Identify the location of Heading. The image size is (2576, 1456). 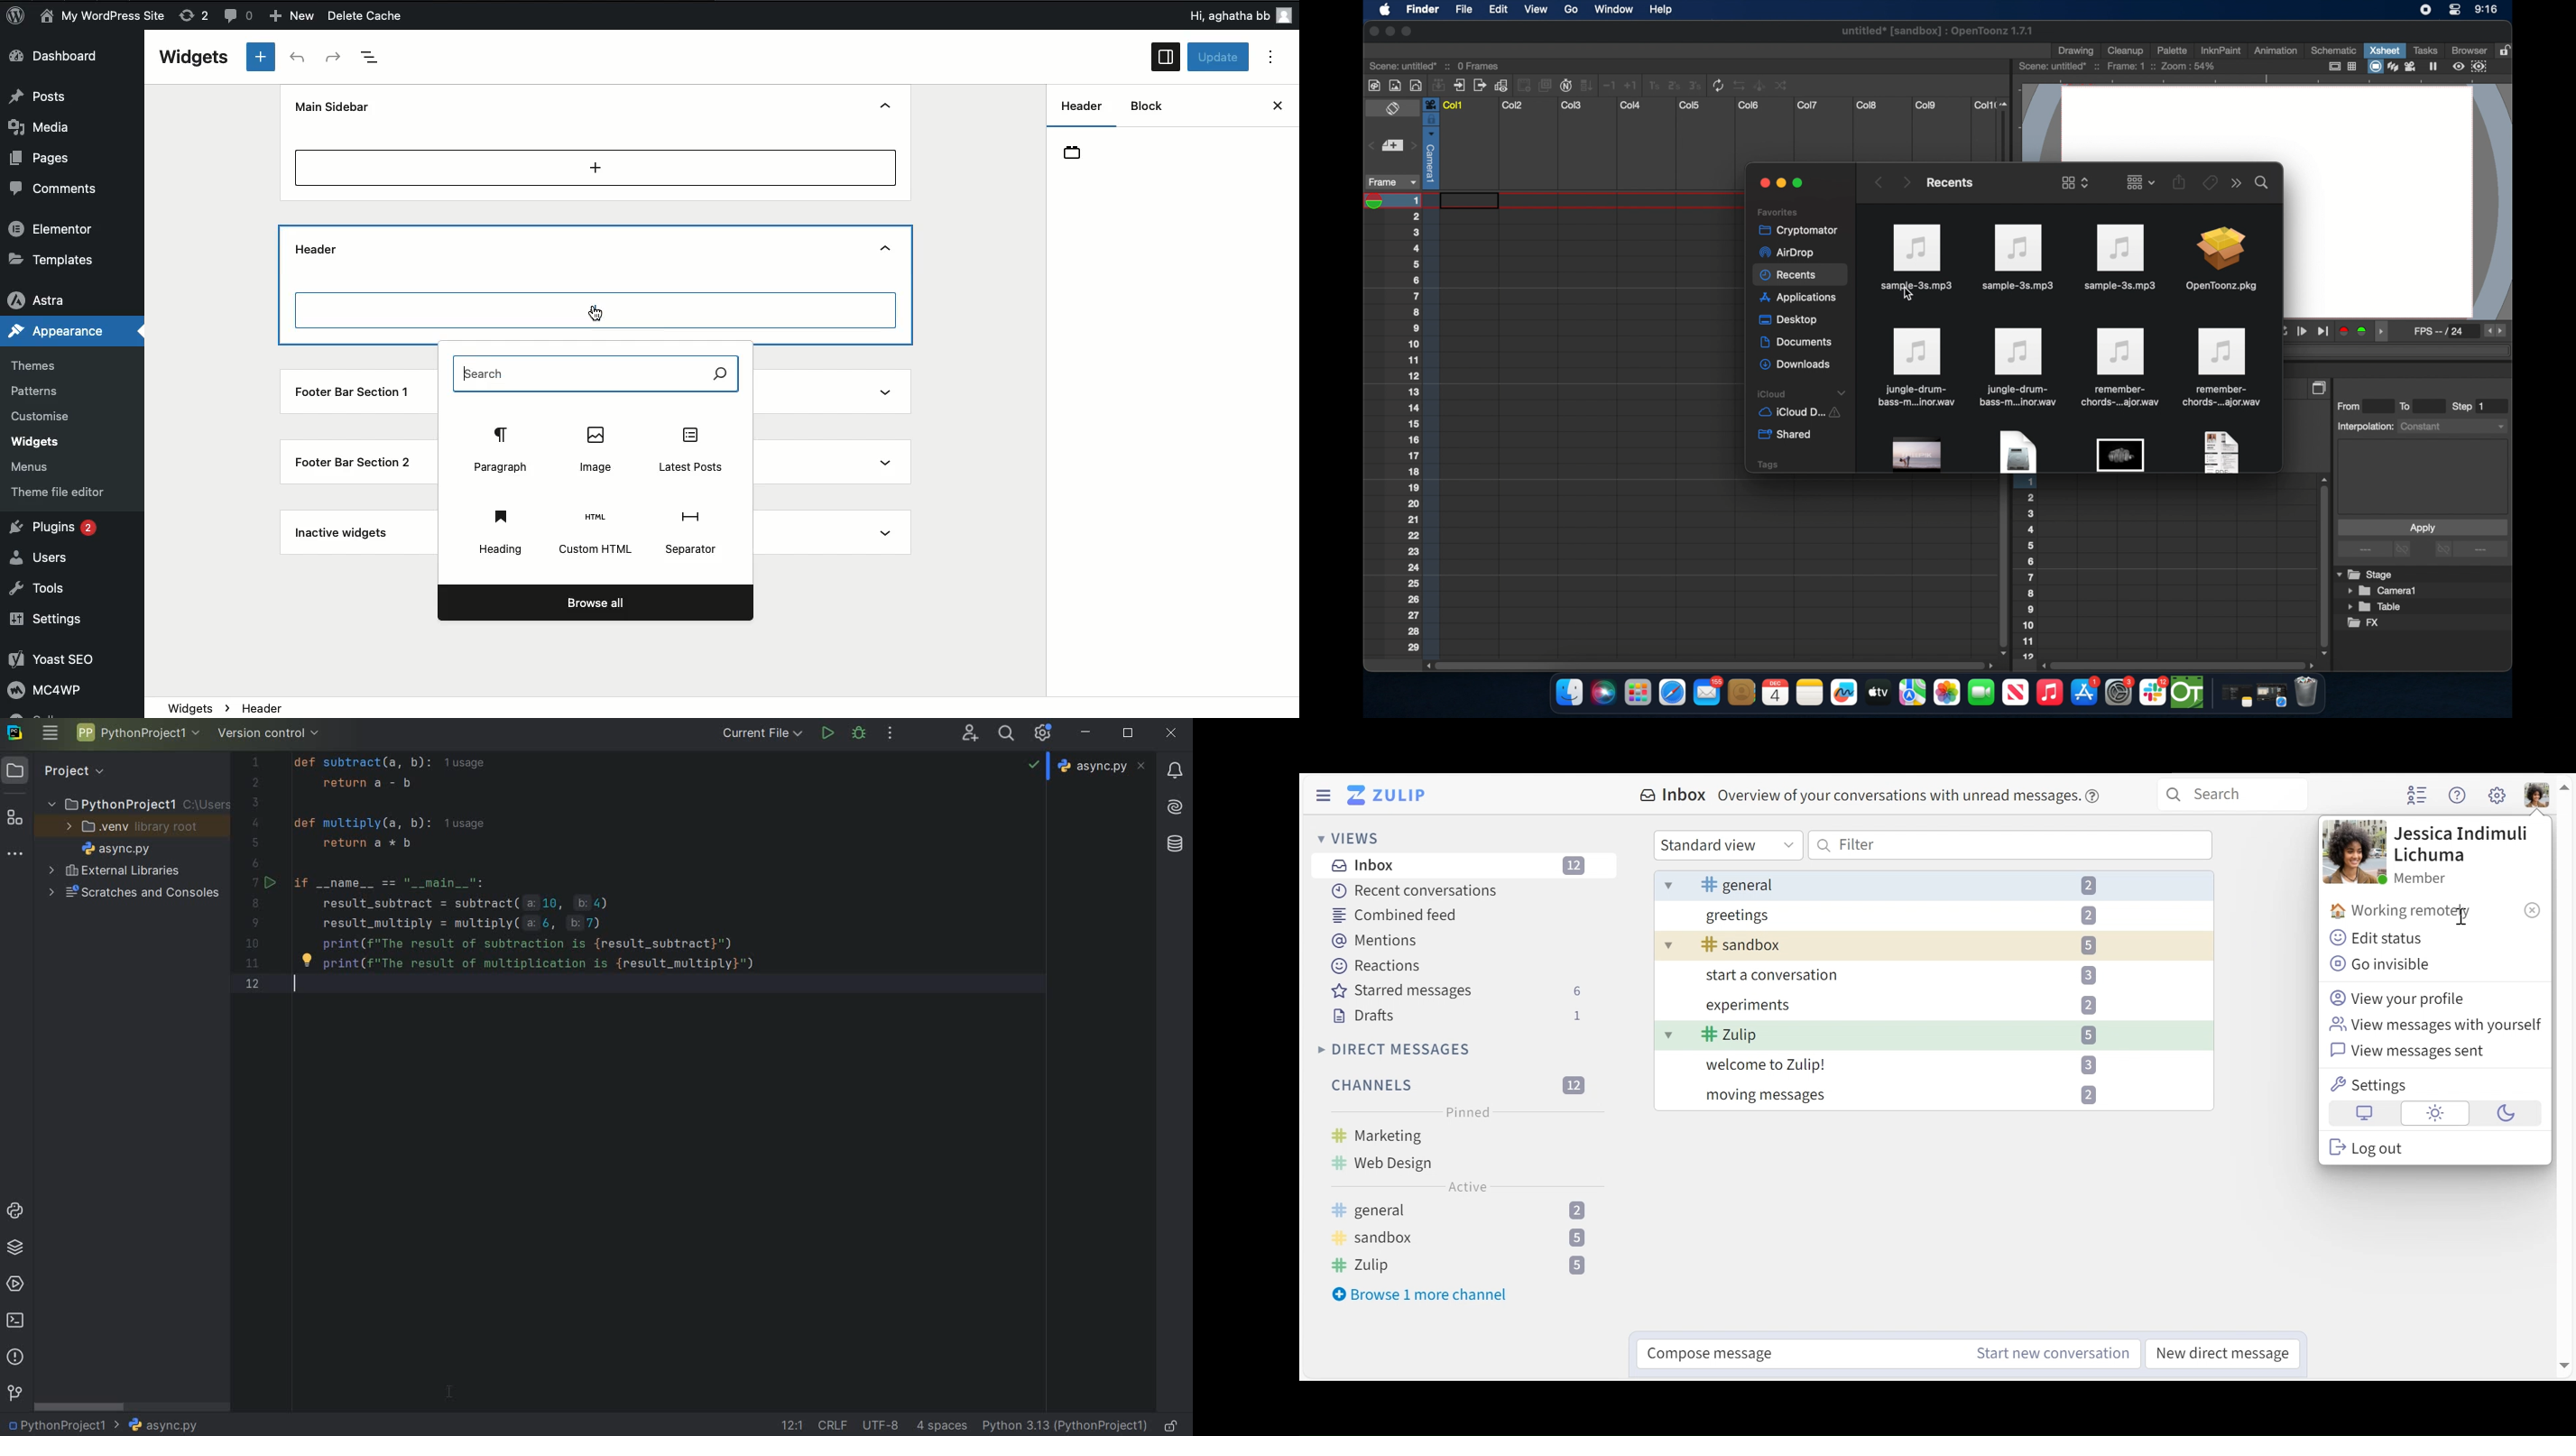
(501, 529).